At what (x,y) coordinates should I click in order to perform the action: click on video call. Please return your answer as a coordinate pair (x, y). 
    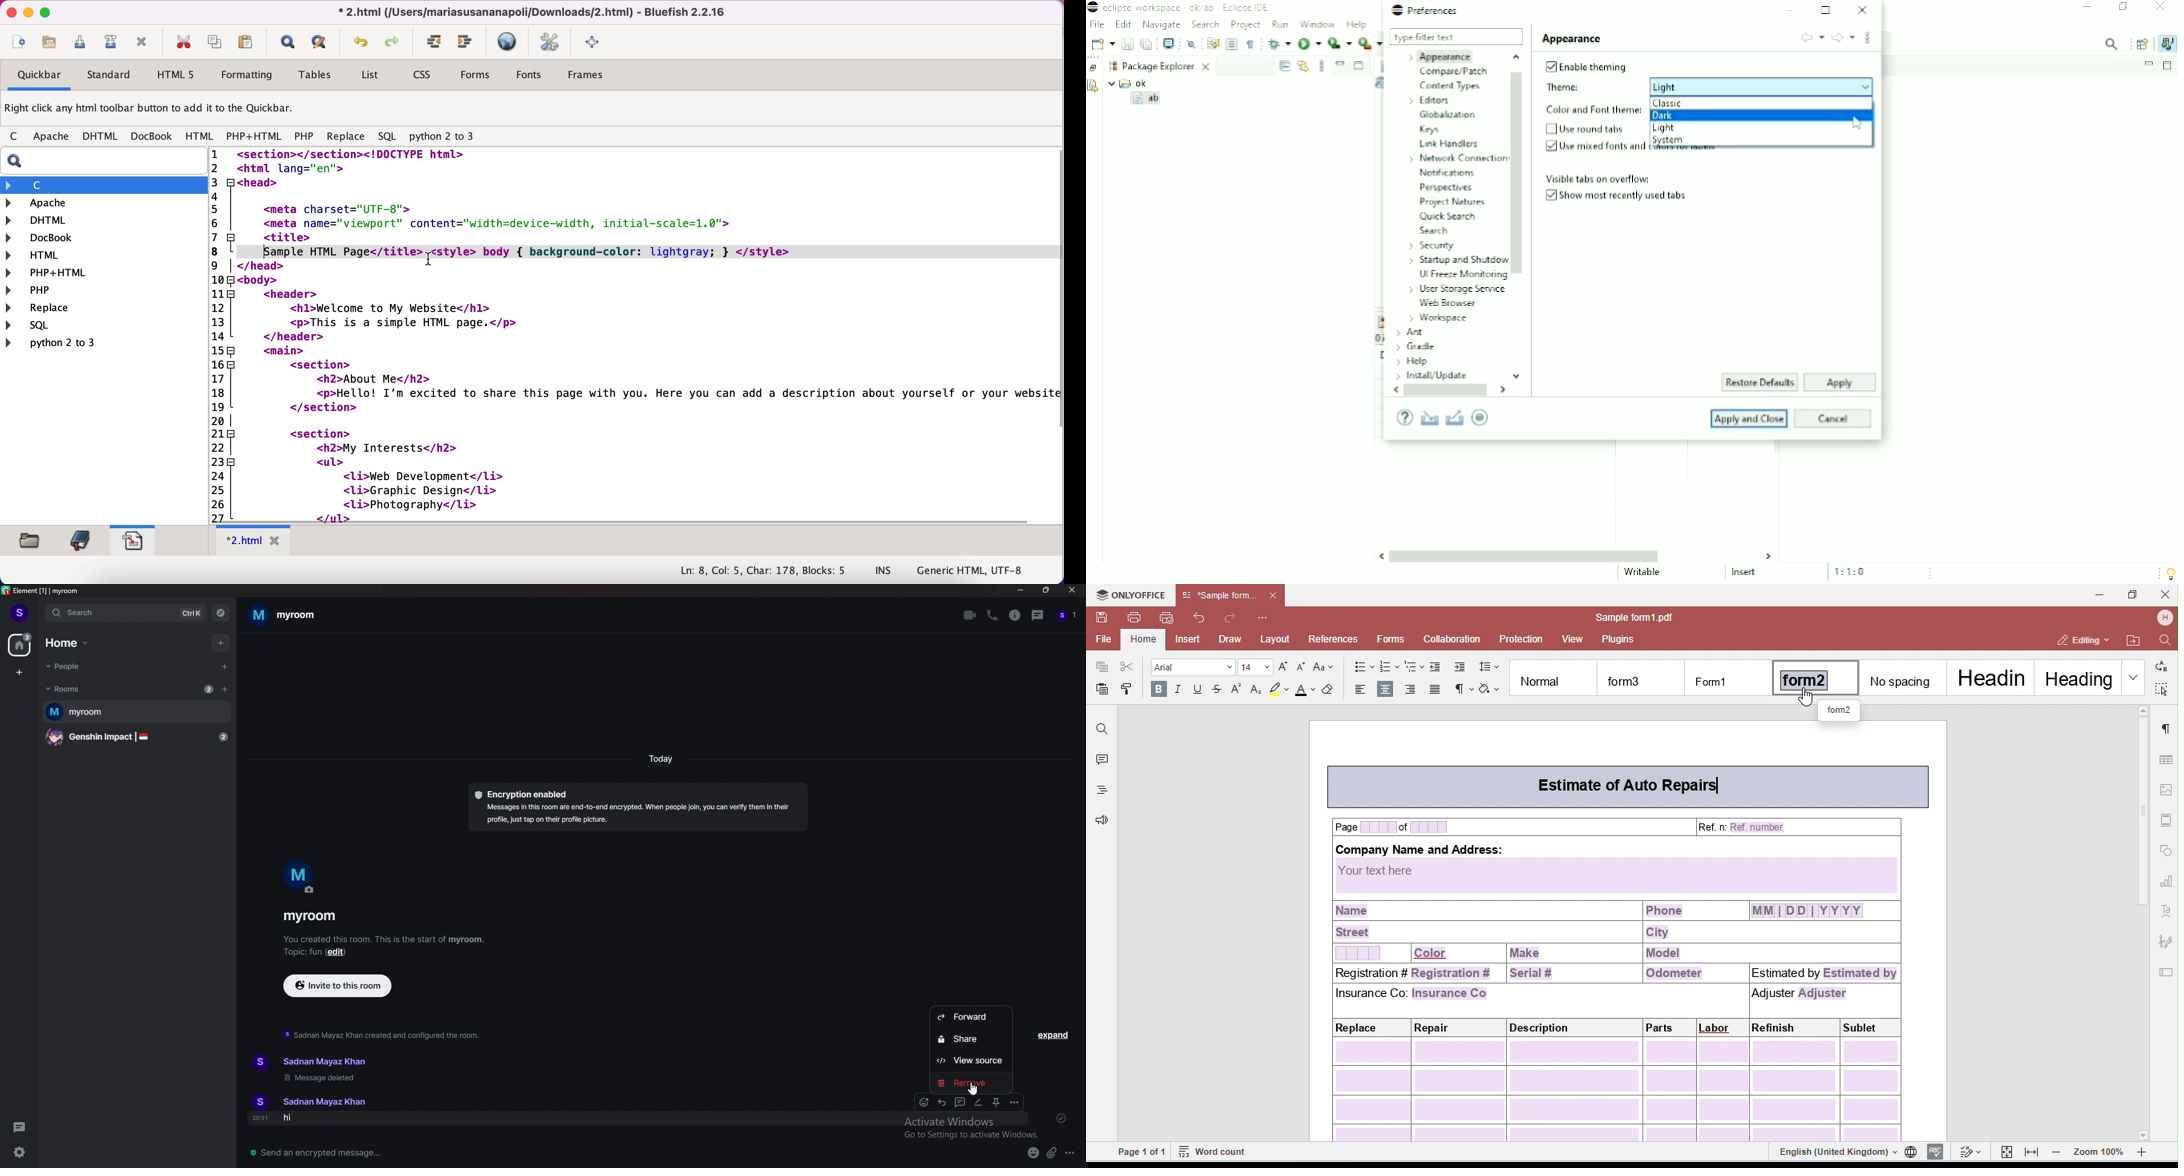
    Looking at the image, I should click on (971, 615).